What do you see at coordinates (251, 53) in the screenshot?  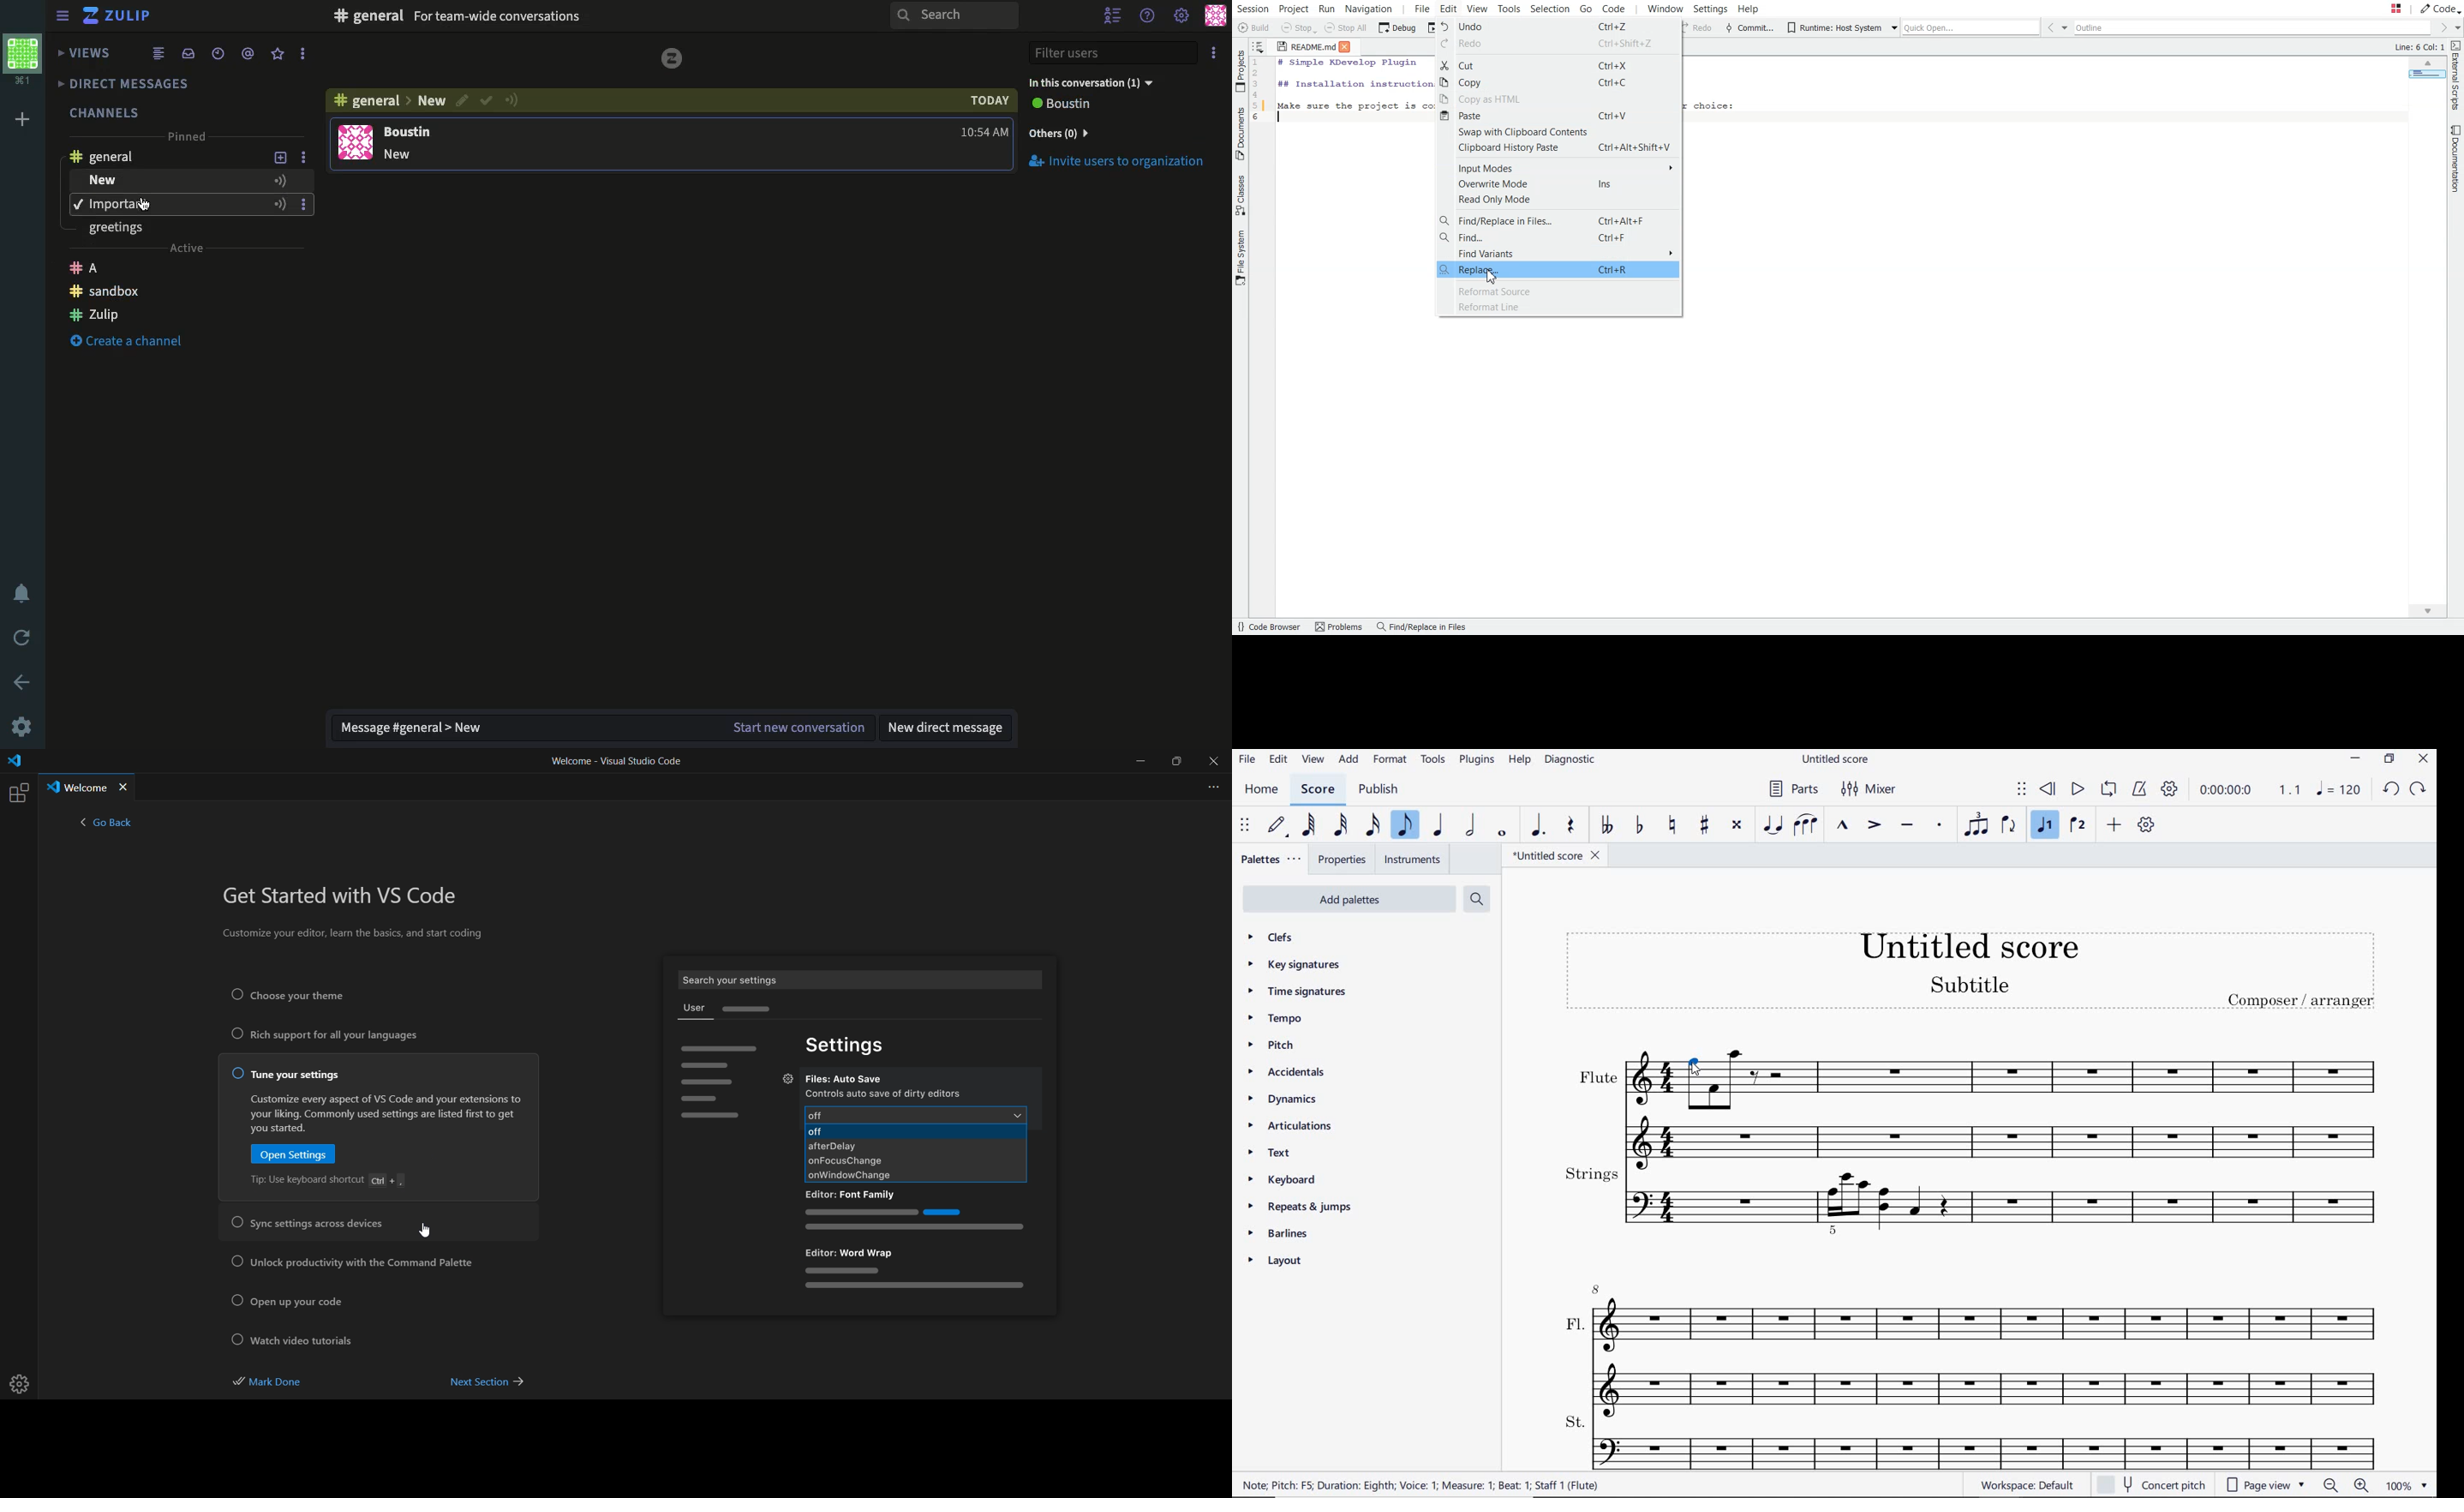 I see `Mention` at bounding box center [251, 53].